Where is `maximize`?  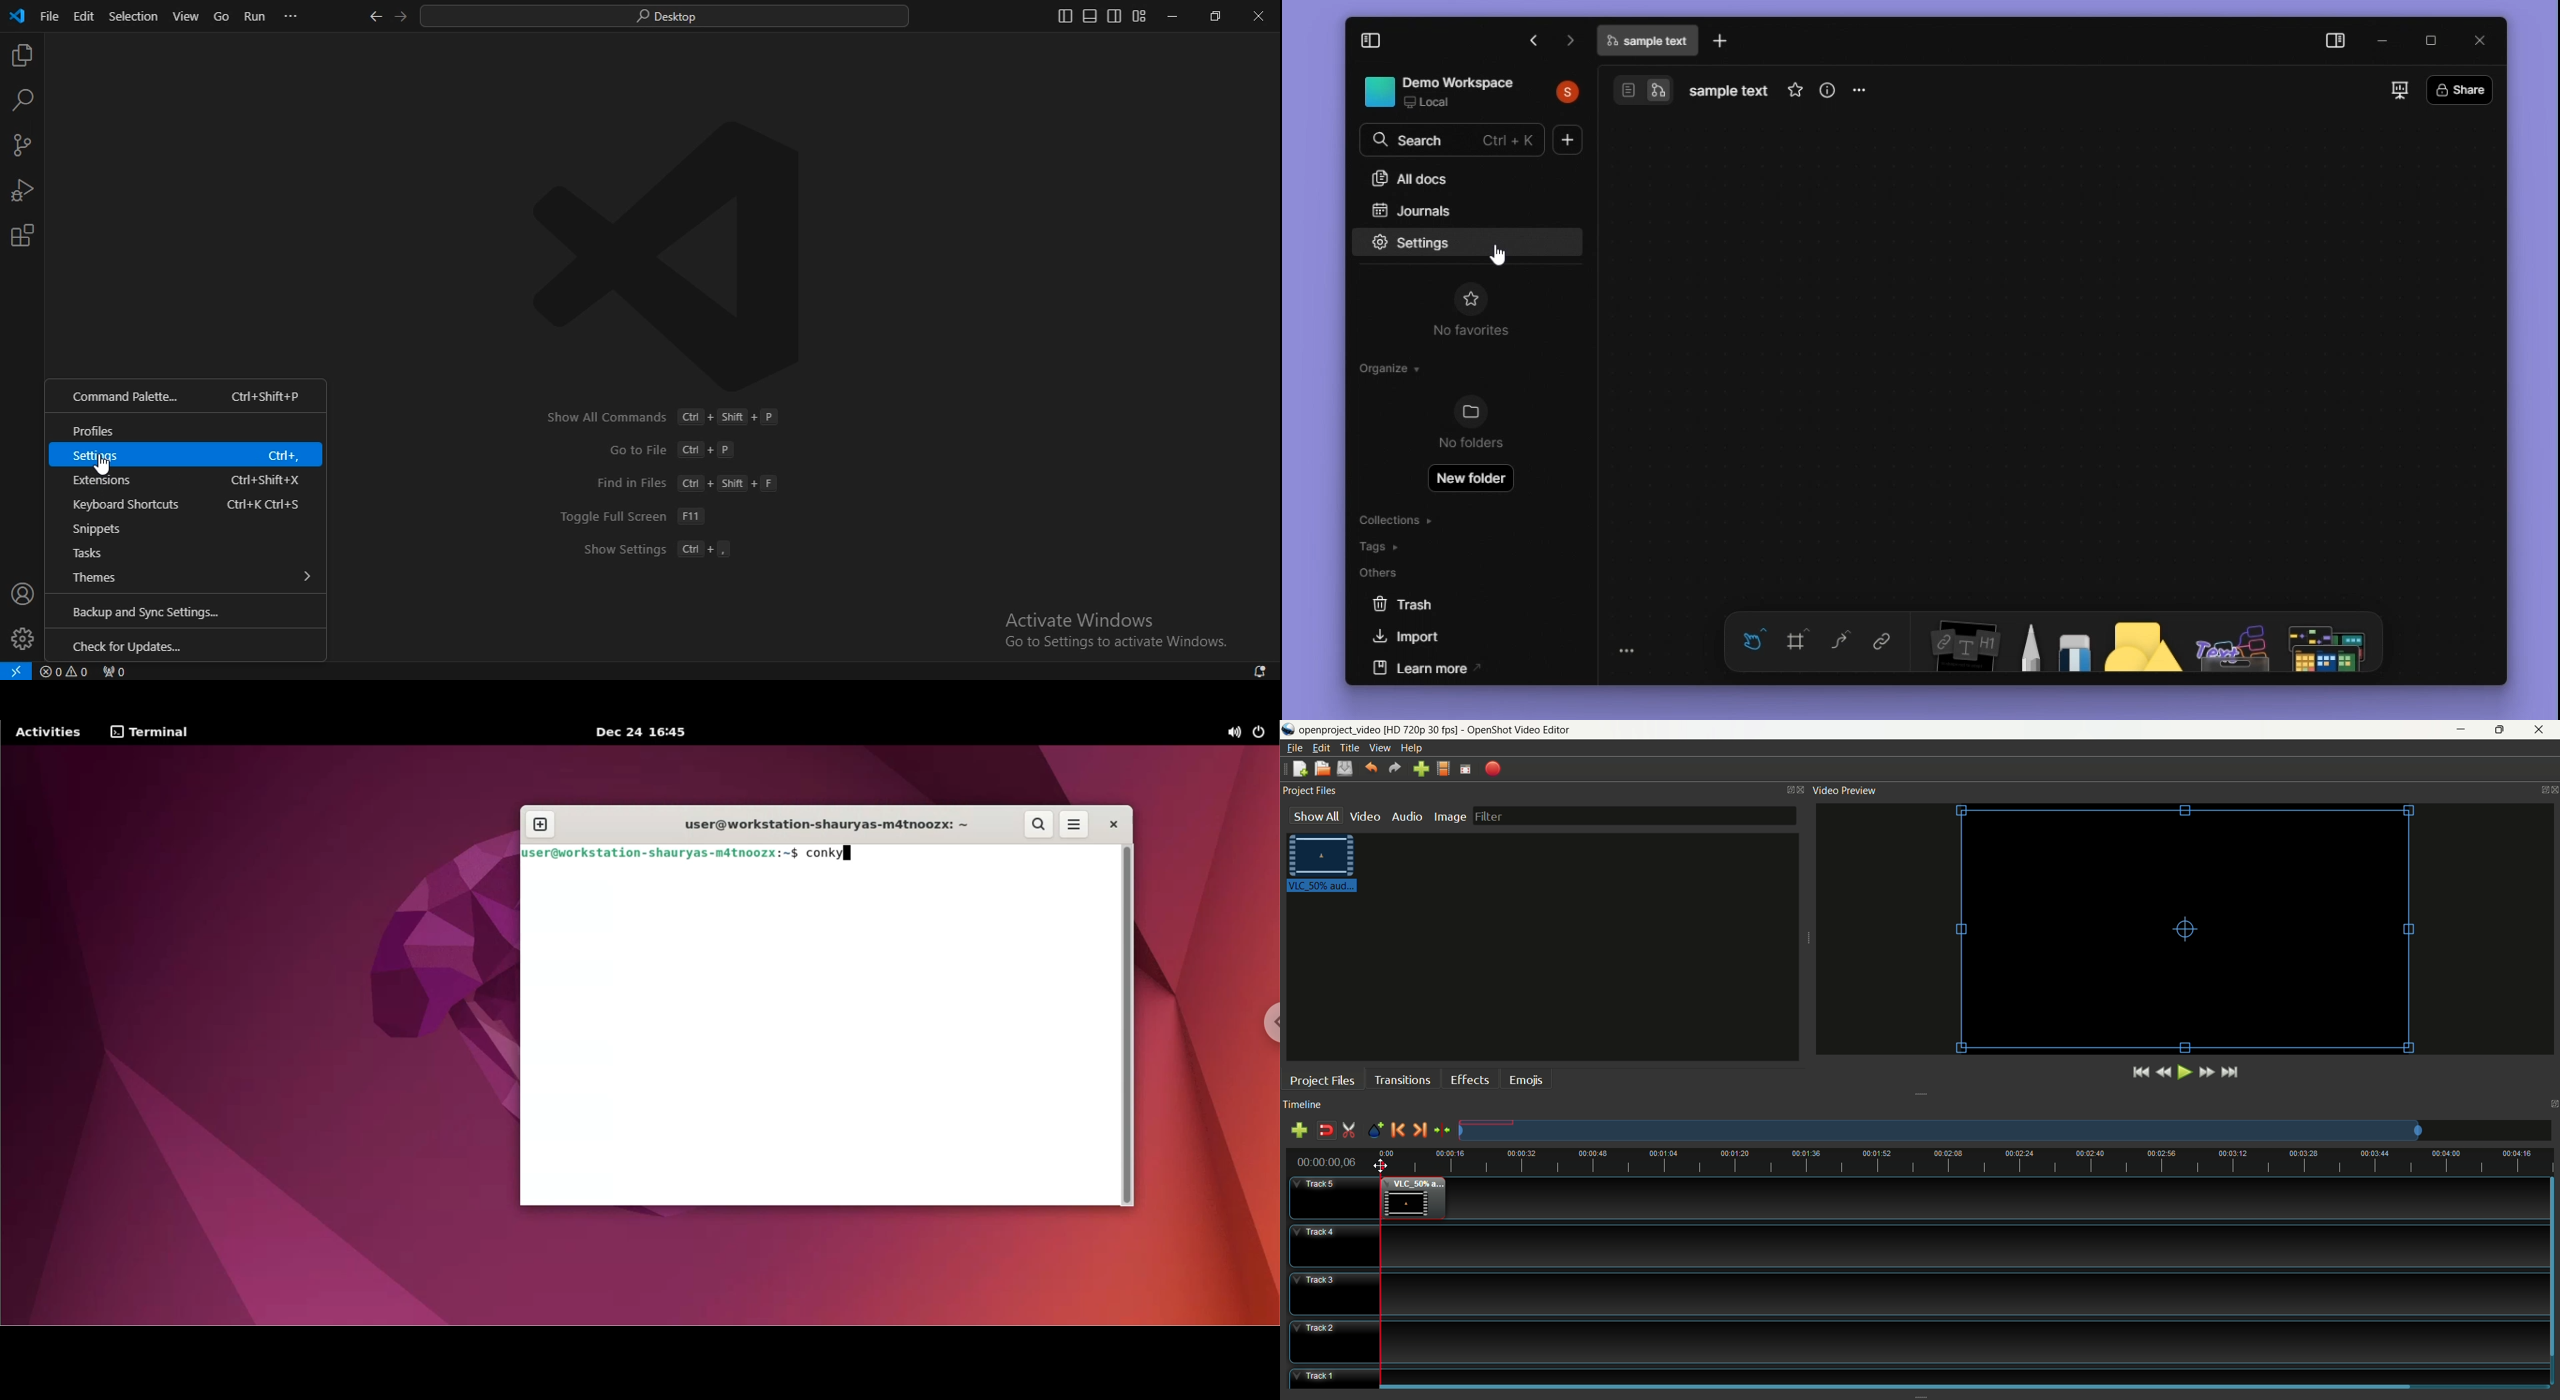 maximize is located at coordinates (2430, 37).